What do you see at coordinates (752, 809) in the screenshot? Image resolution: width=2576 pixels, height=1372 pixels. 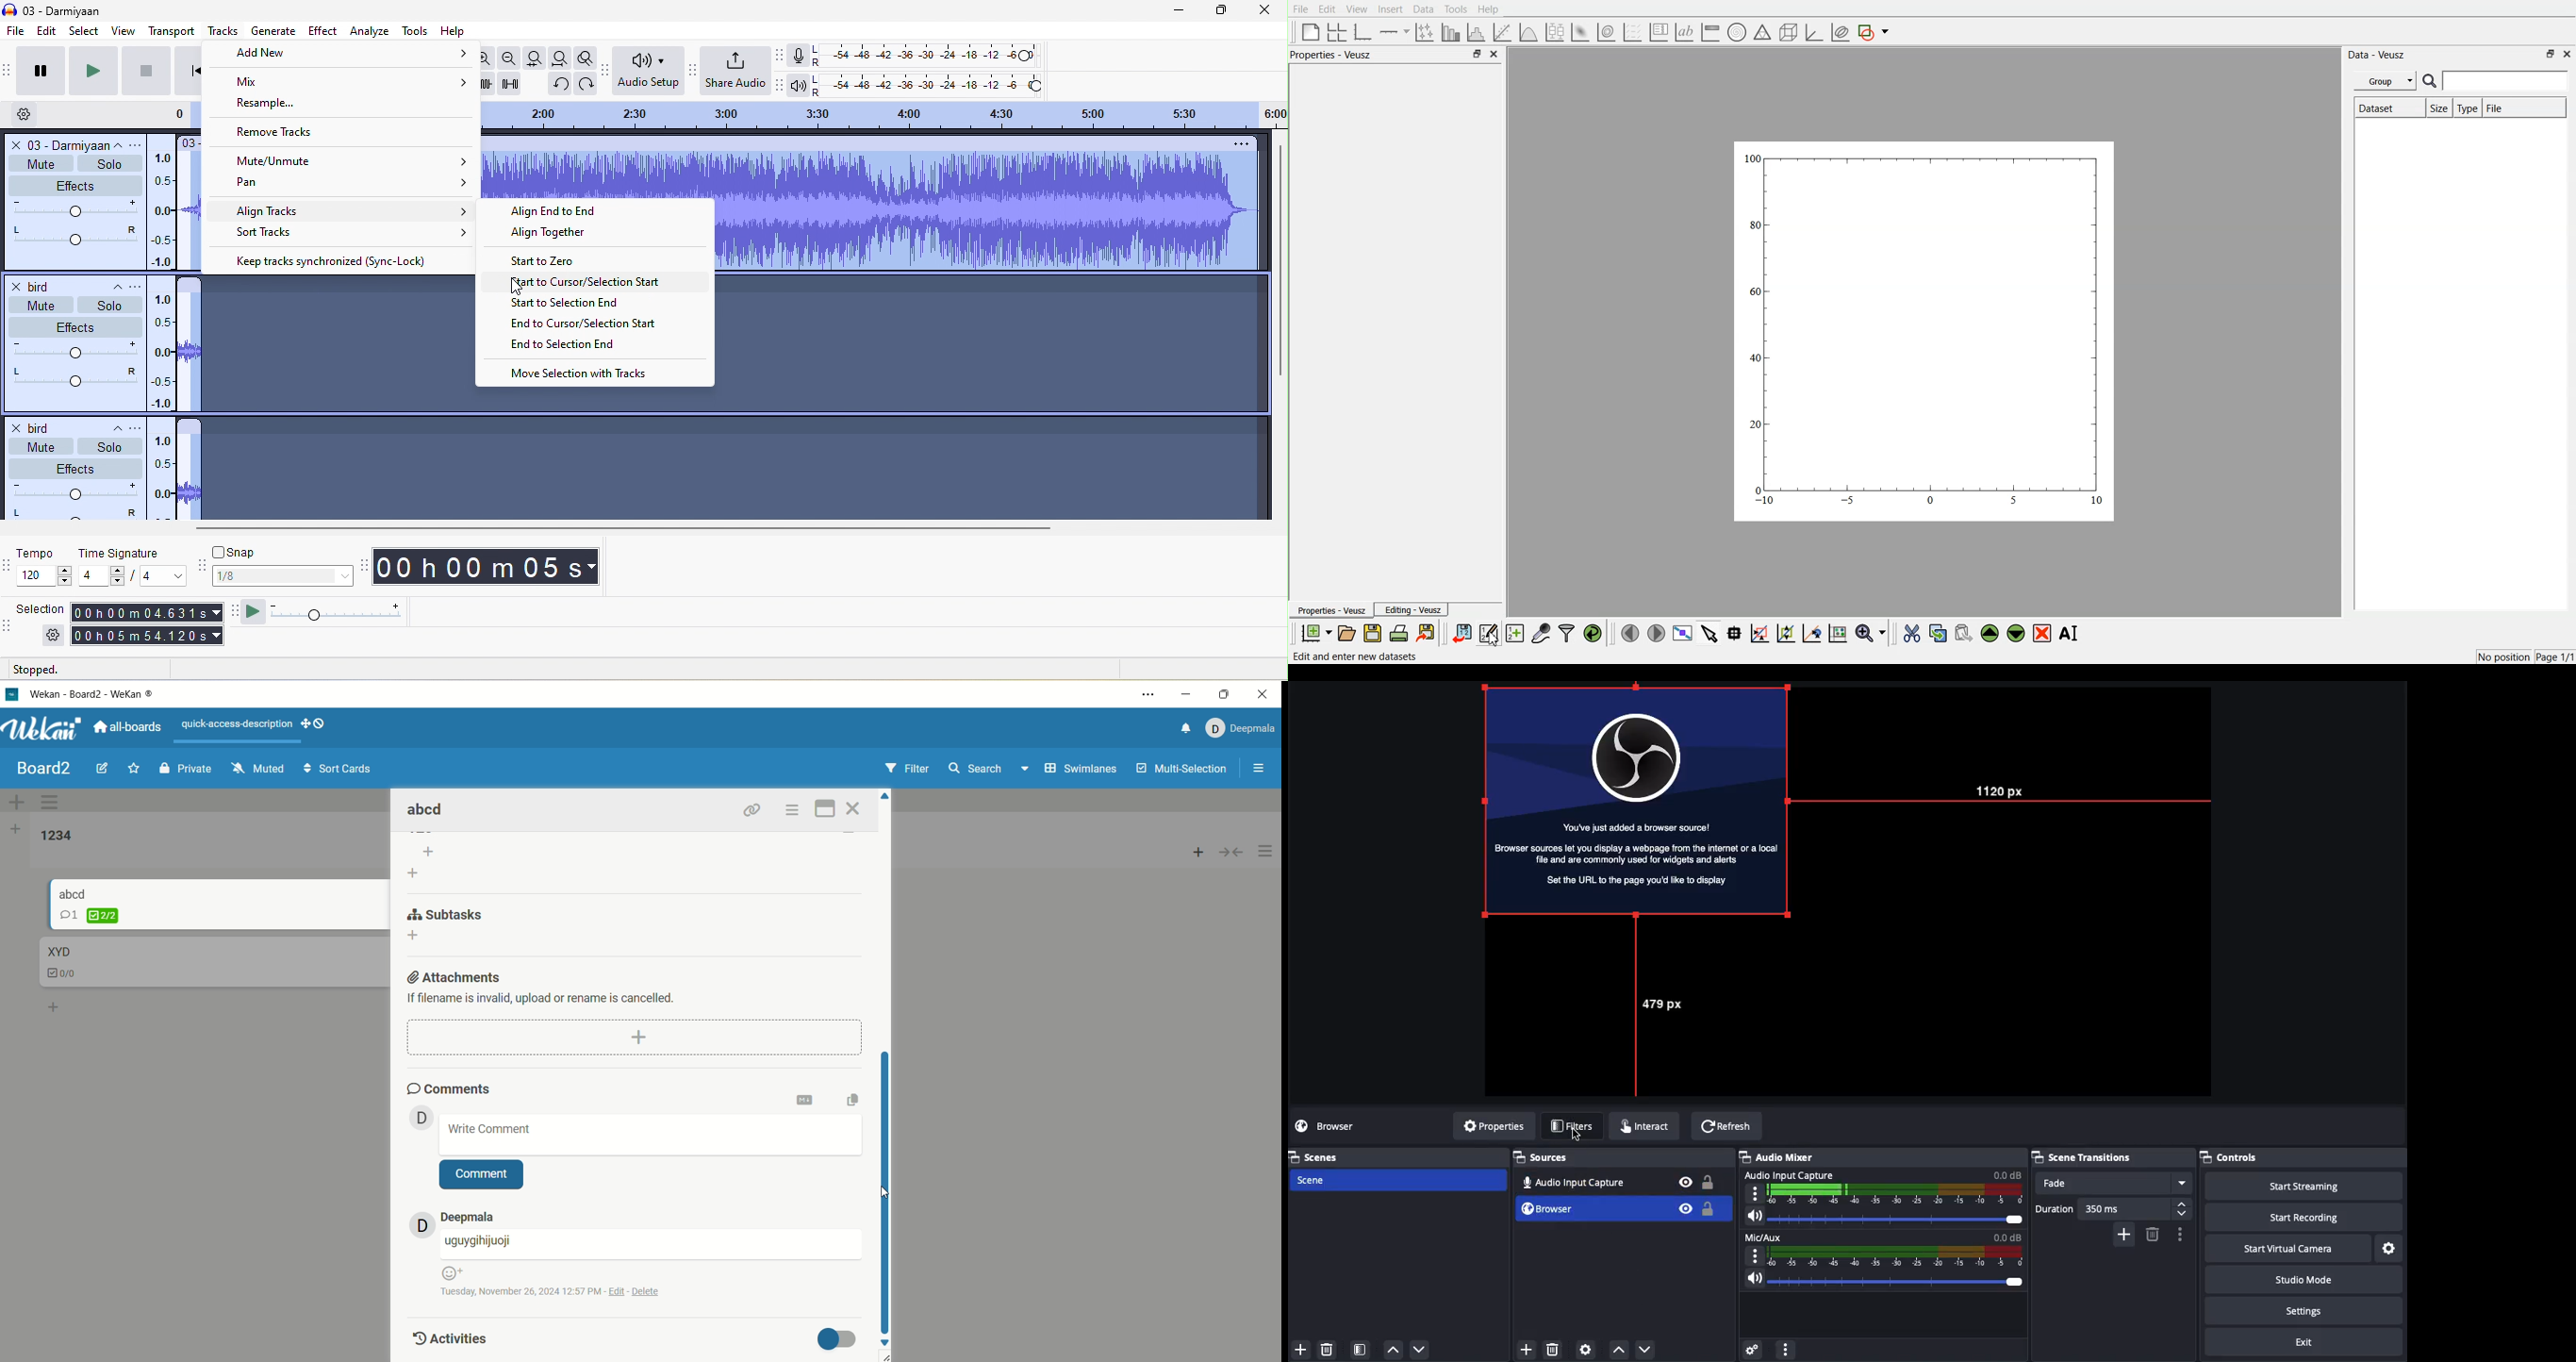 I see `link` at bounding box center [752, 809].